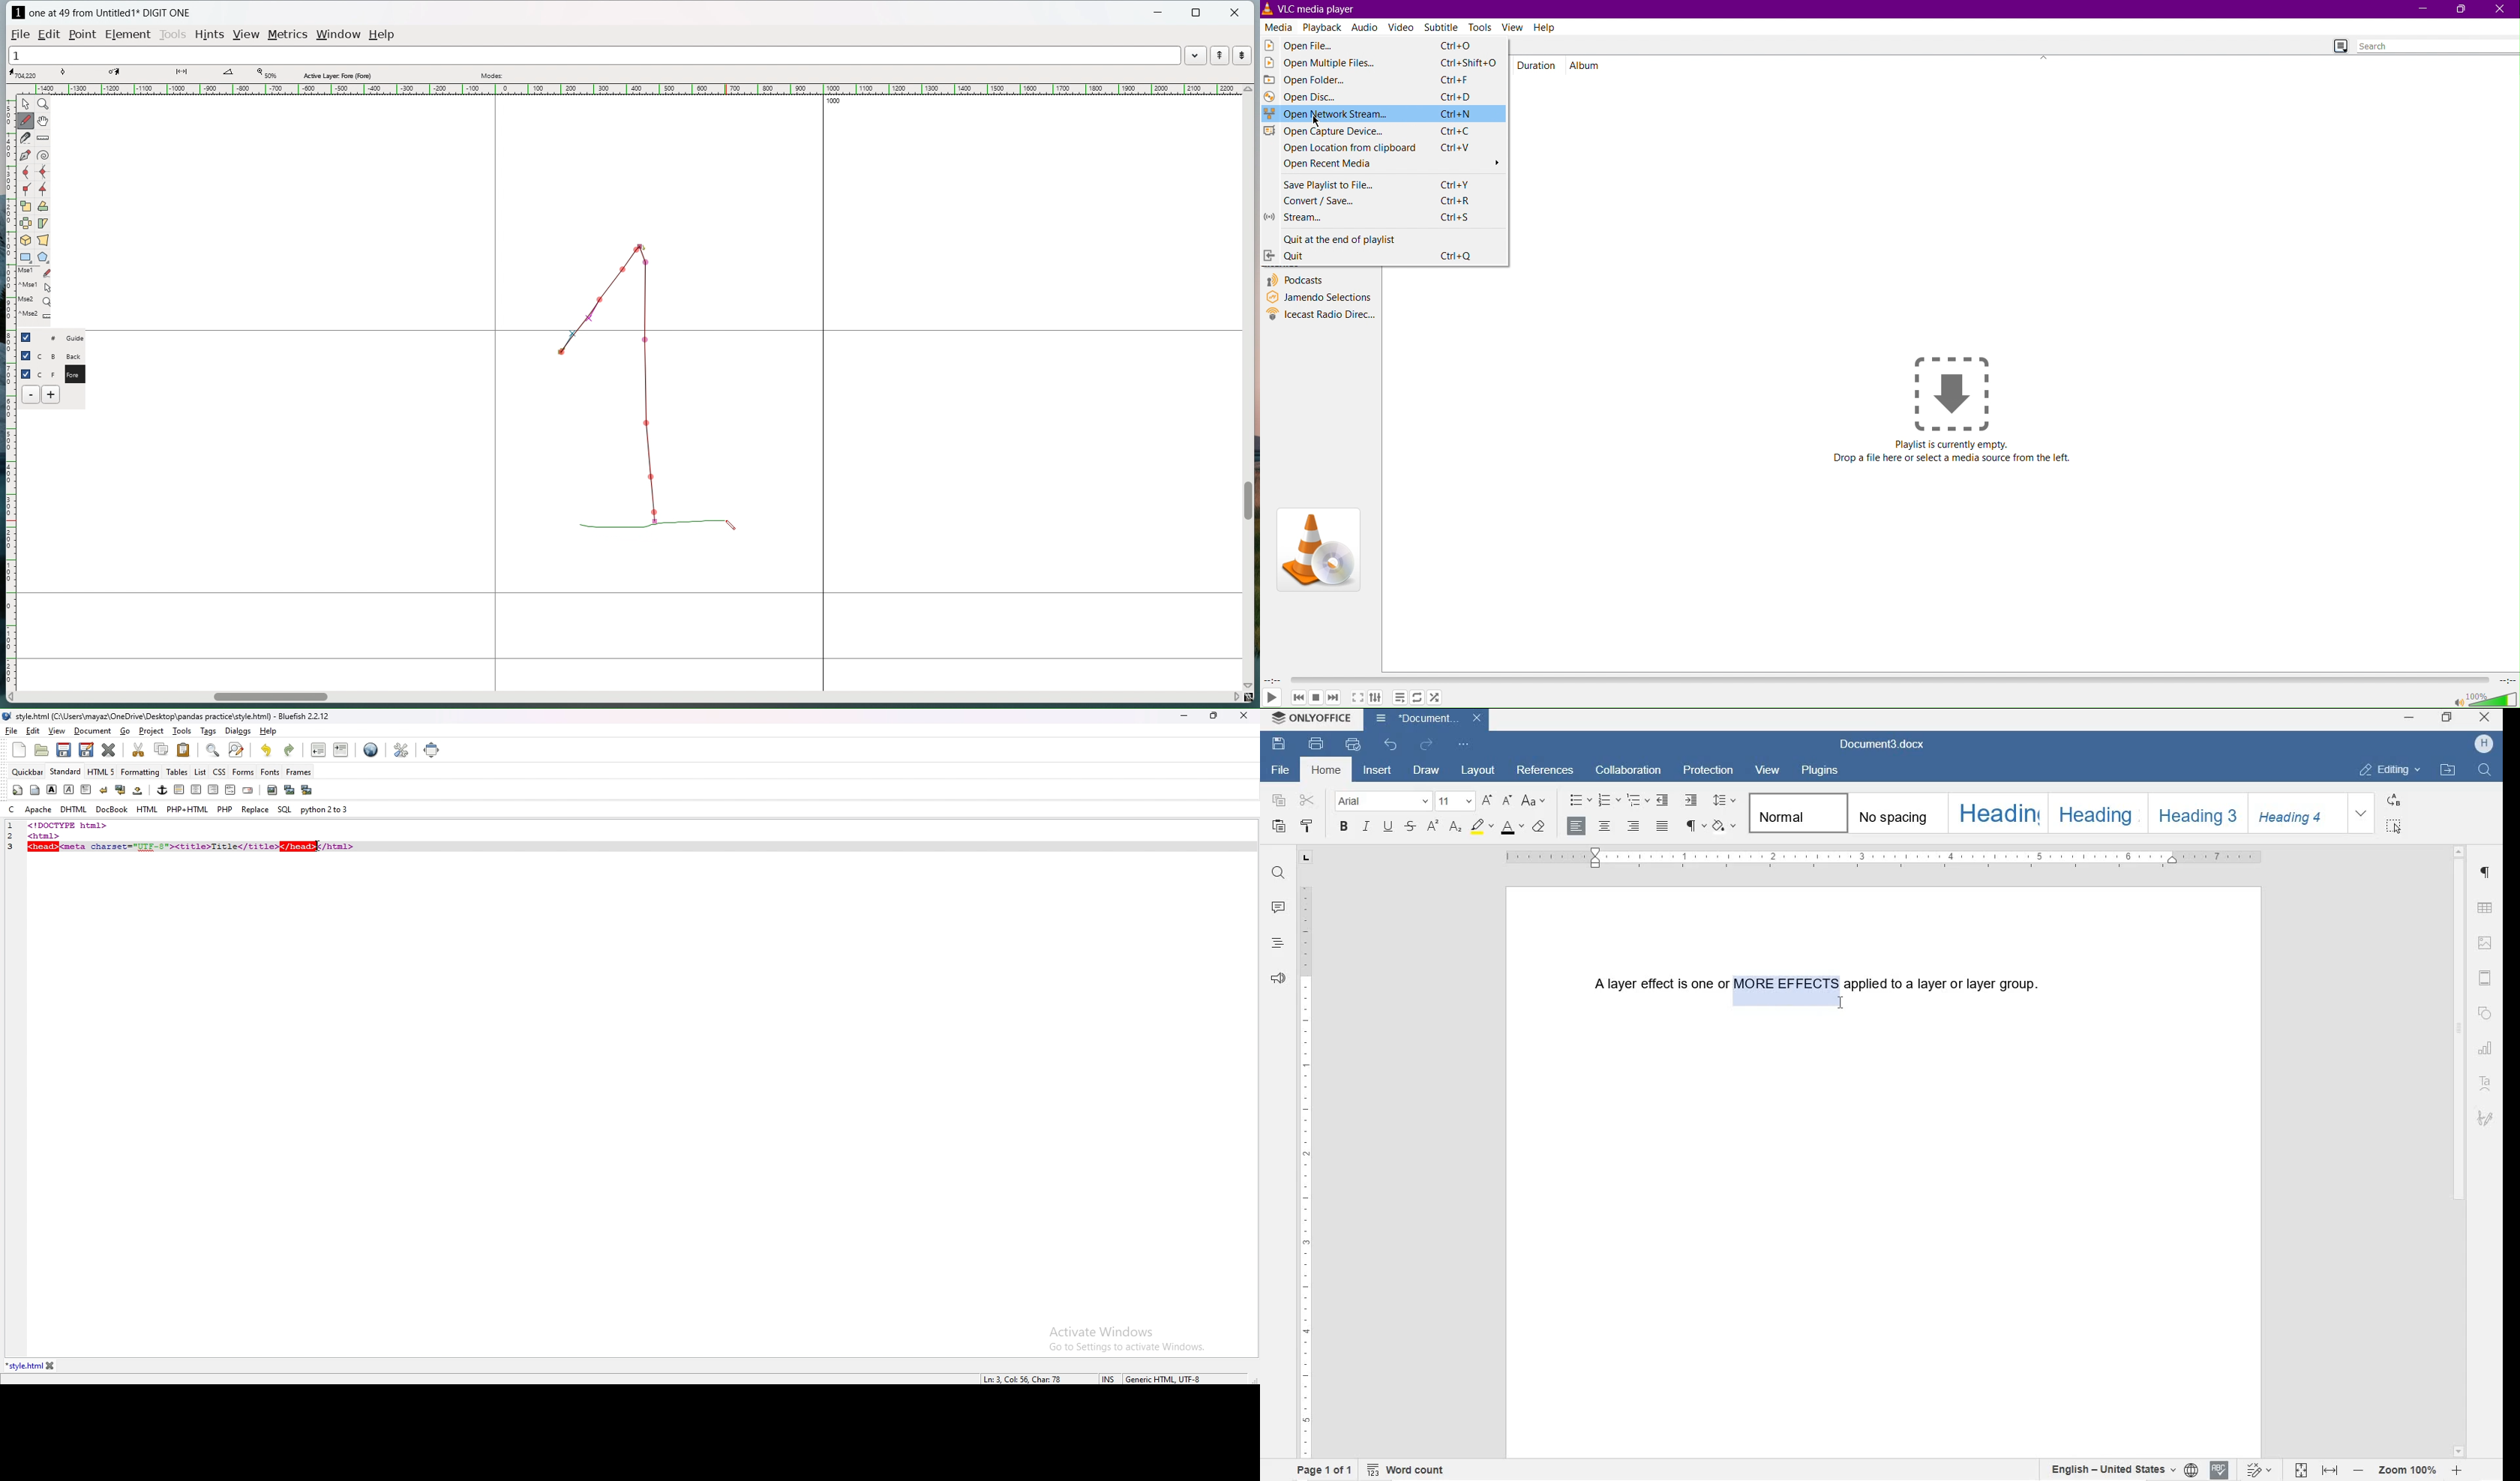 This screenshot has width=2520, height=1484. I want to click on add a corner point, so click(26, 189).